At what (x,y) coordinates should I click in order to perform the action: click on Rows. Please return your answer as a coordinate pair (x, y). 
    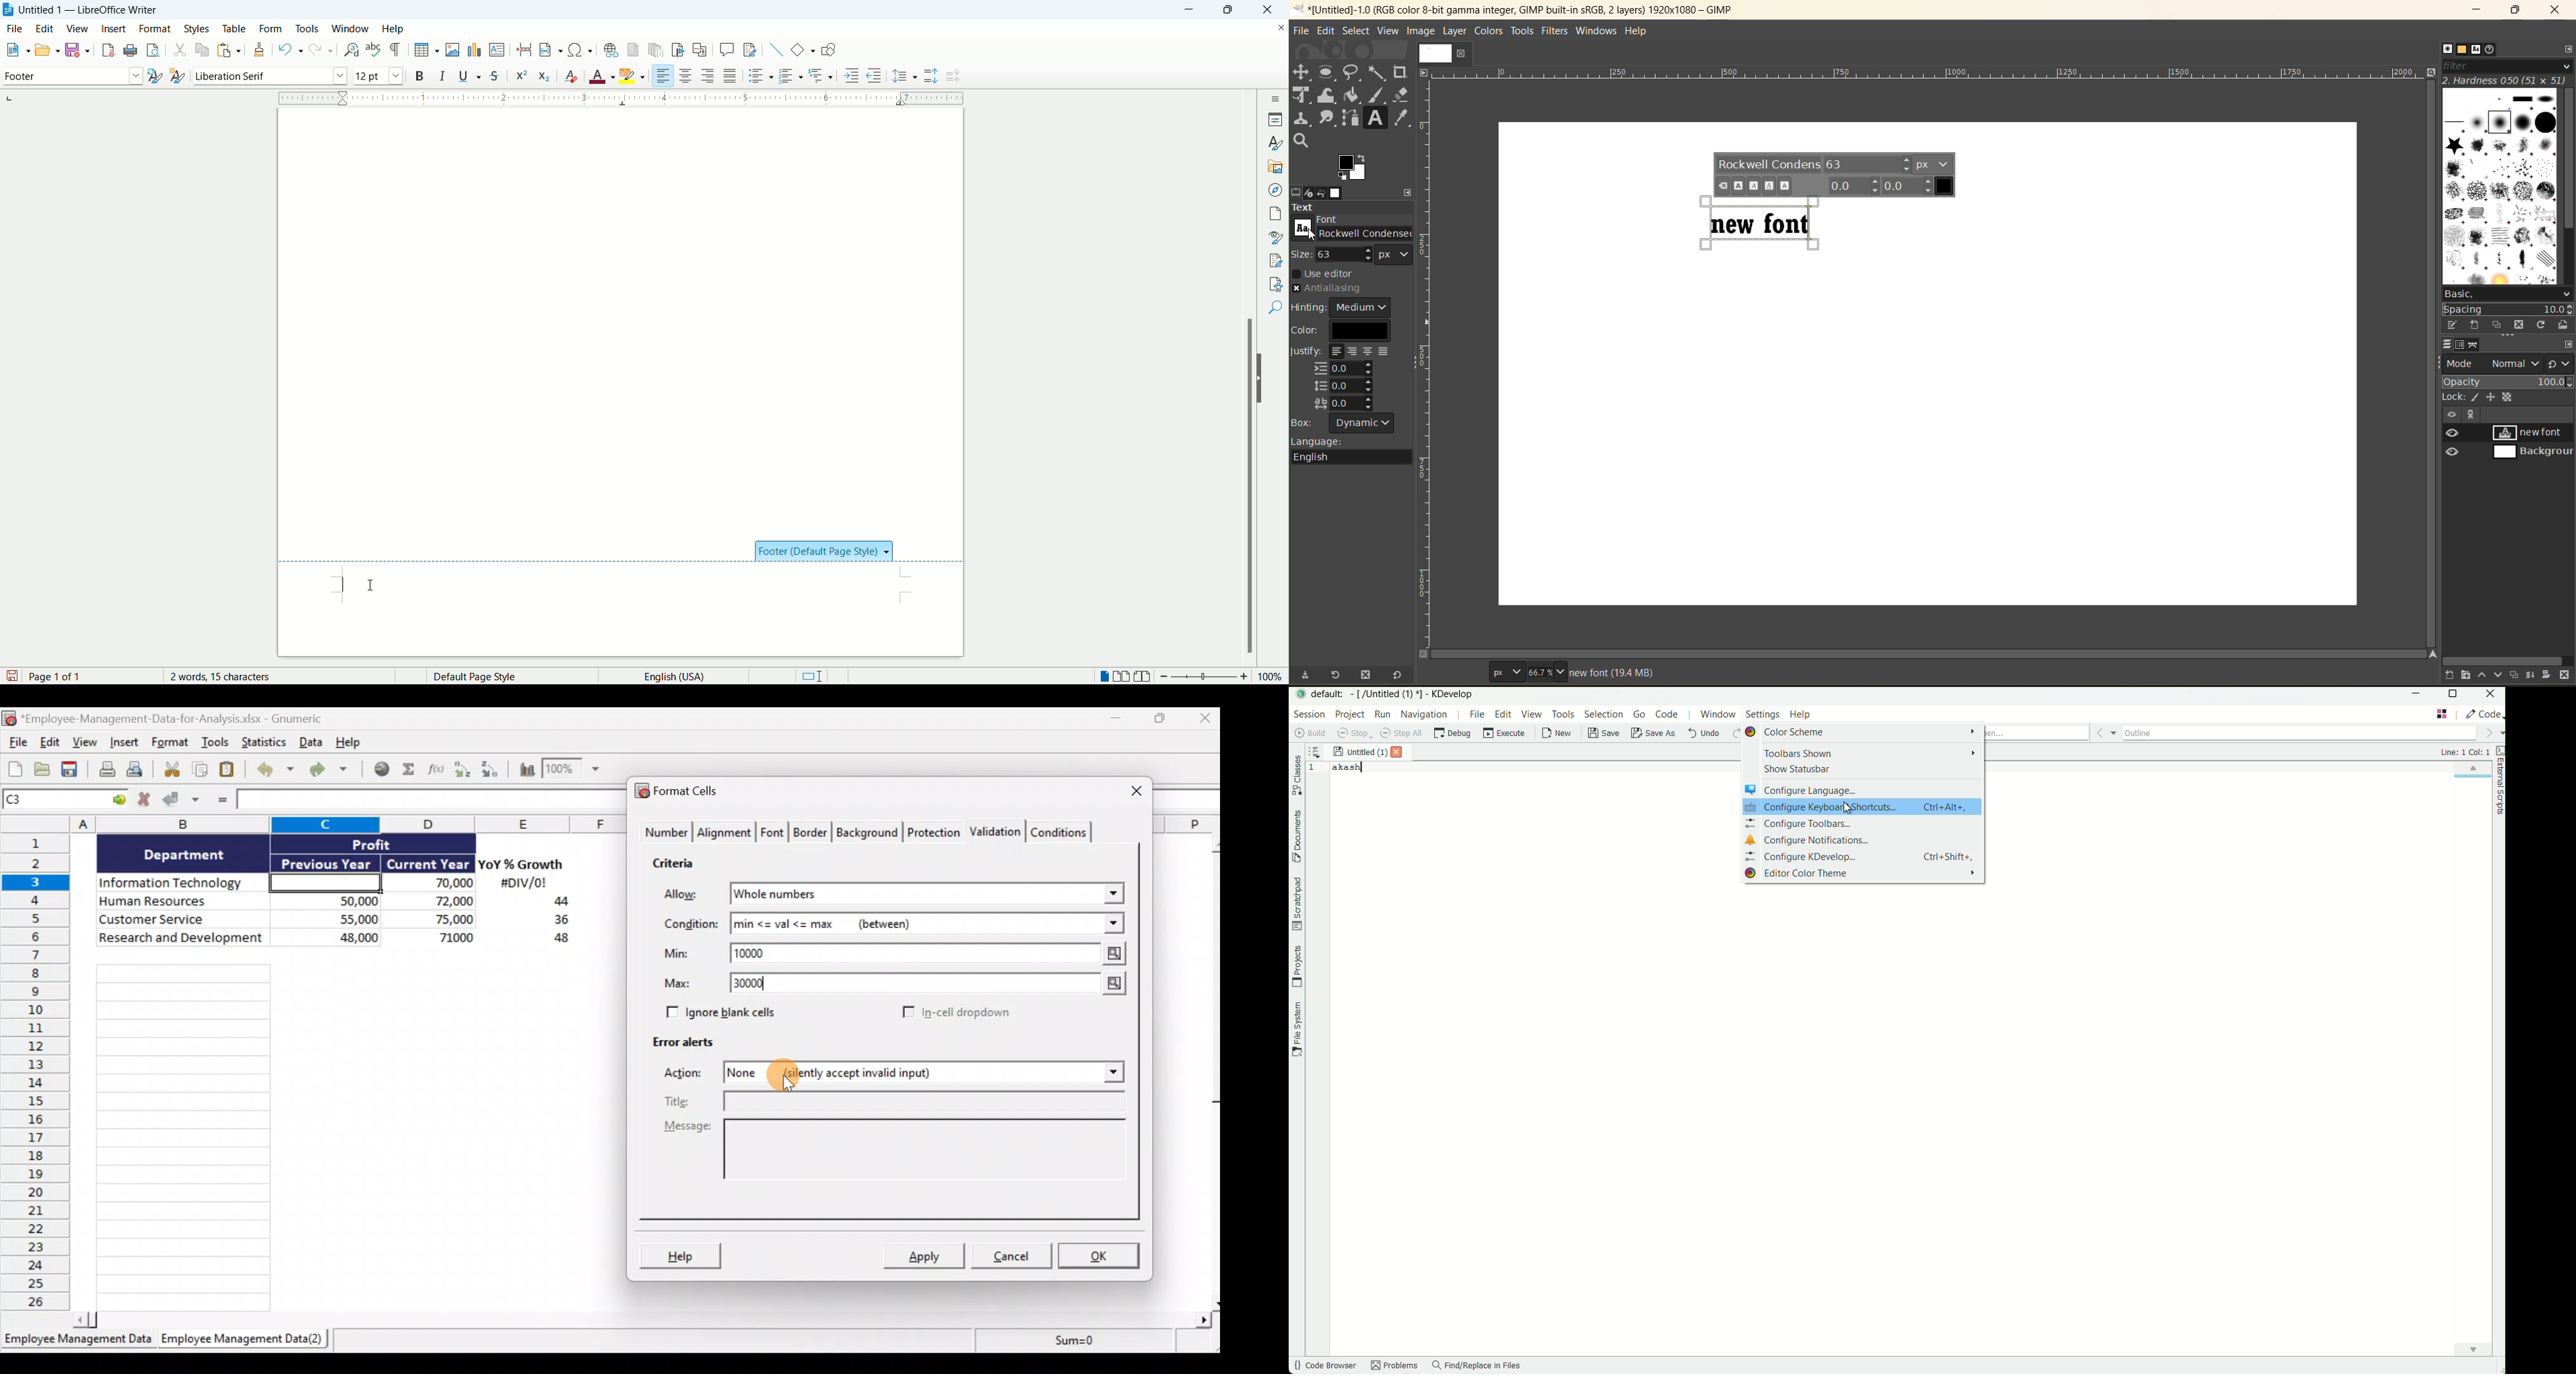
    Looking at the image, I should click on (39, 1074).